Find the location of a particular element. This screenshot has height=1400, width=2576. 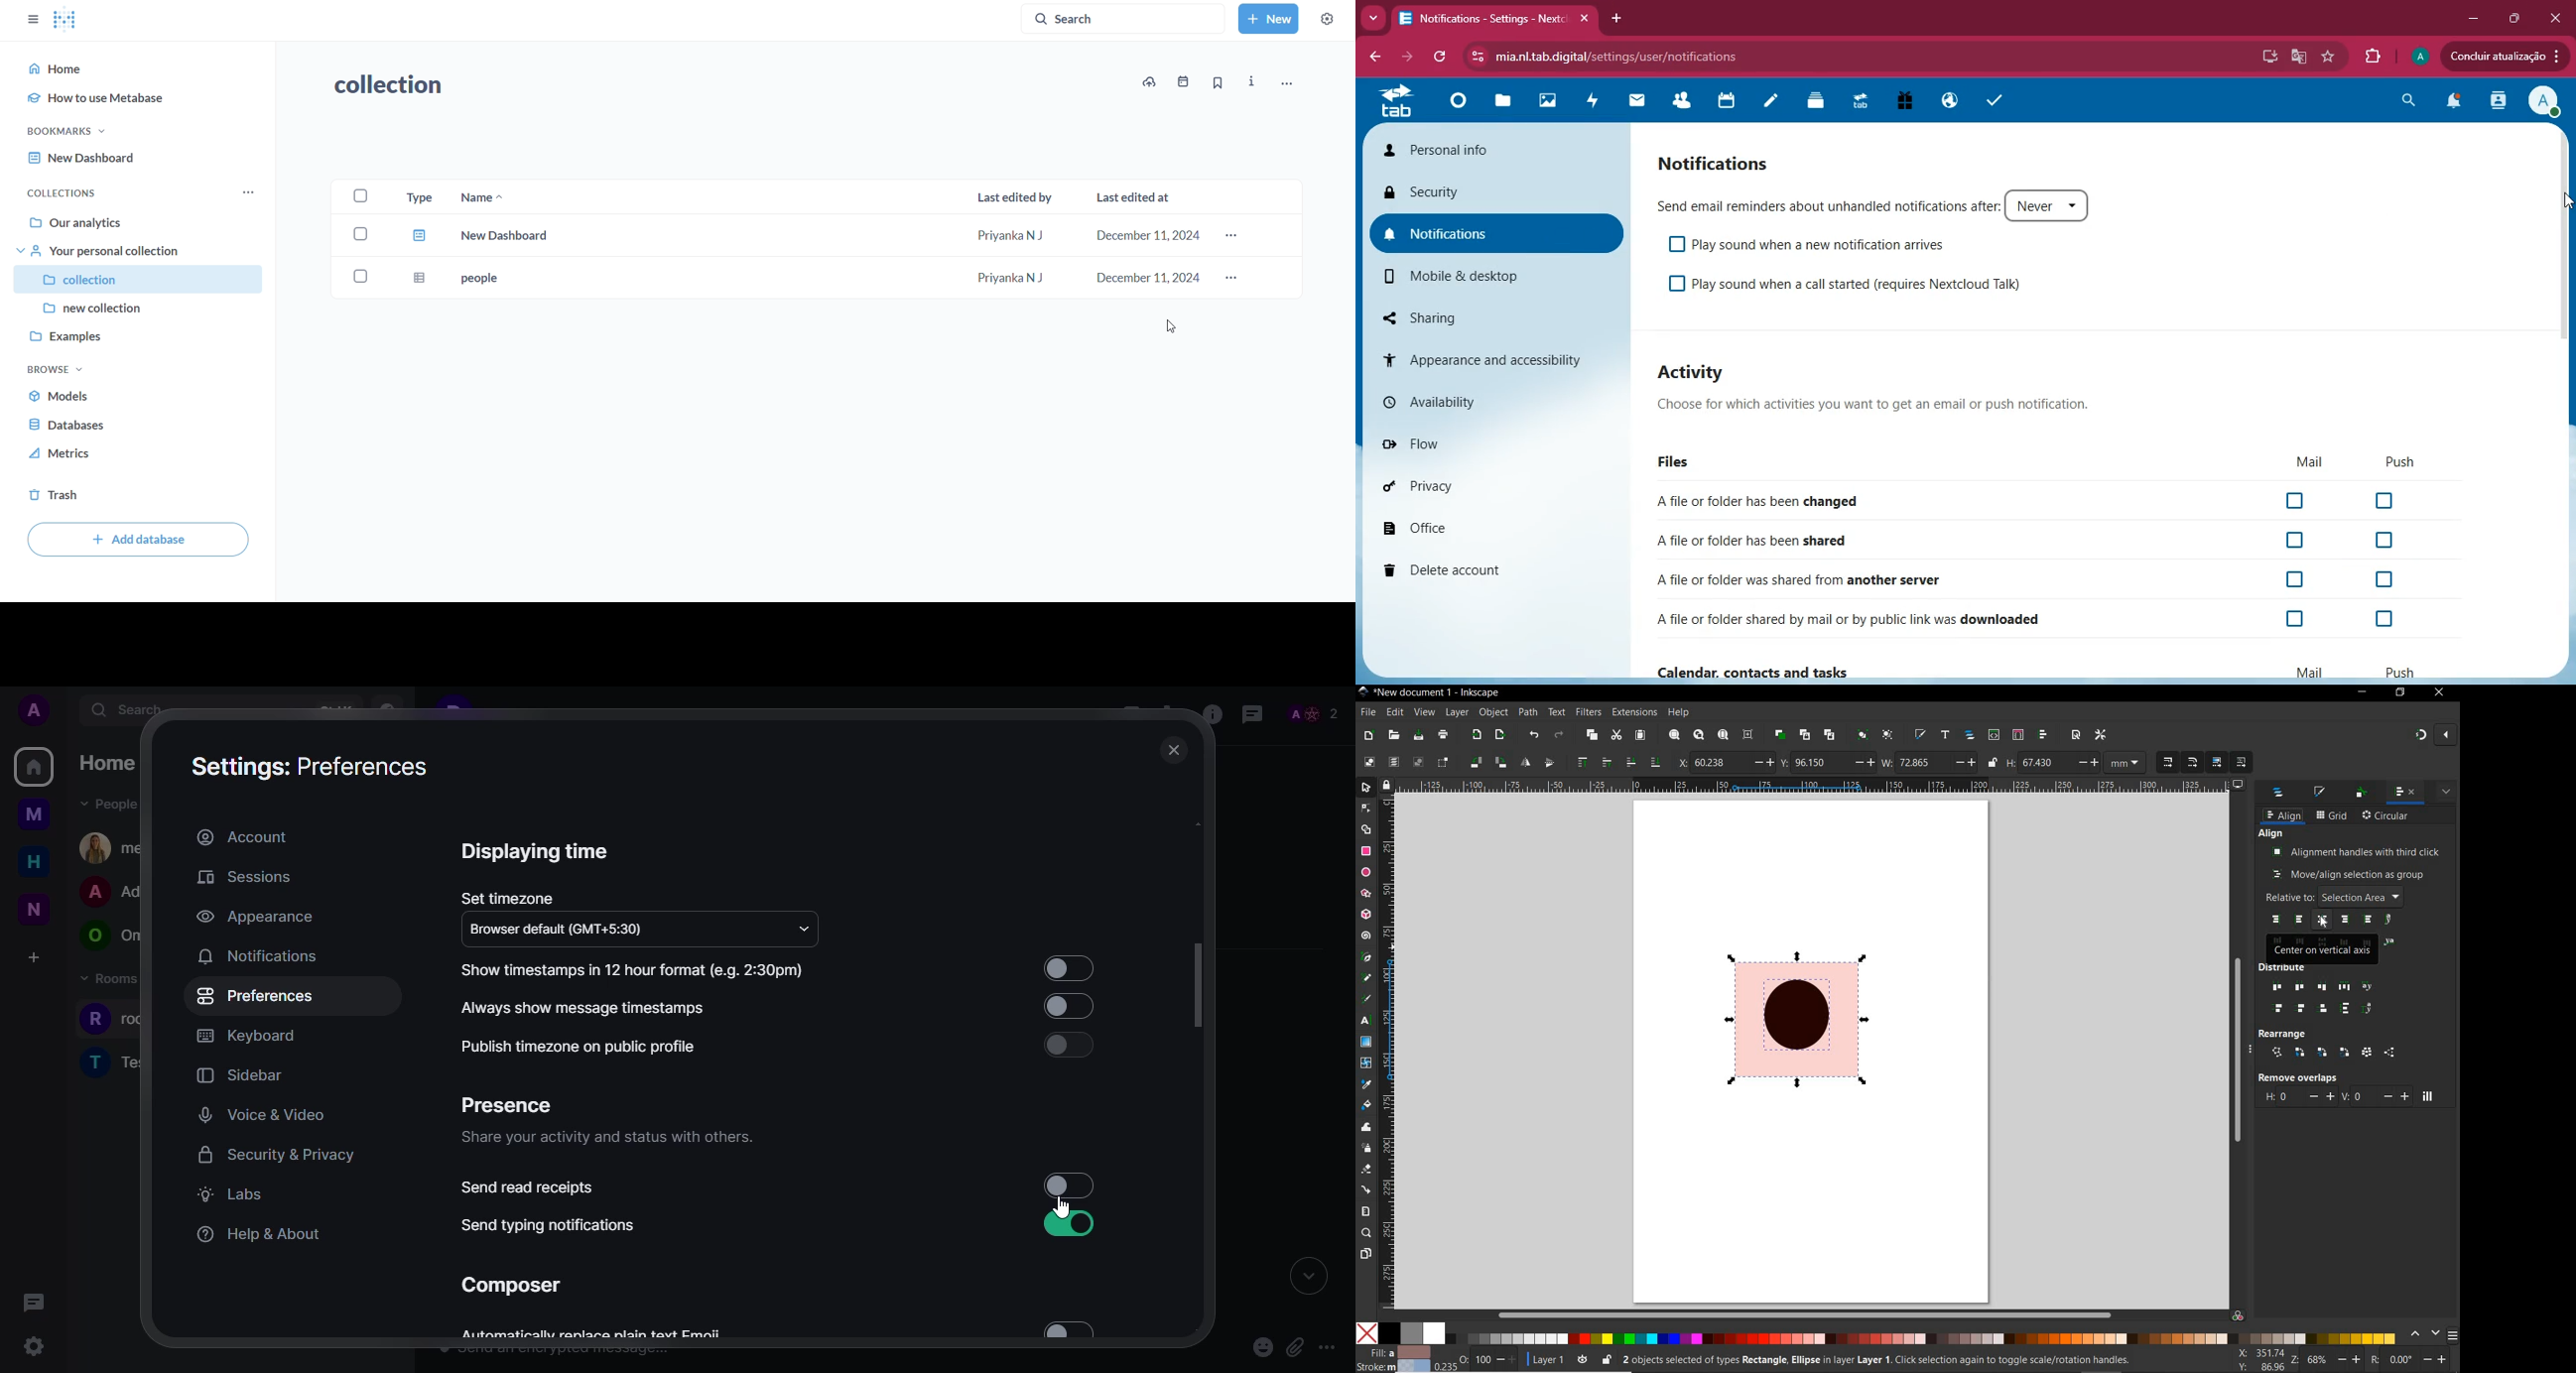

share your activity and status with others is located at coordinates (605, 1137).